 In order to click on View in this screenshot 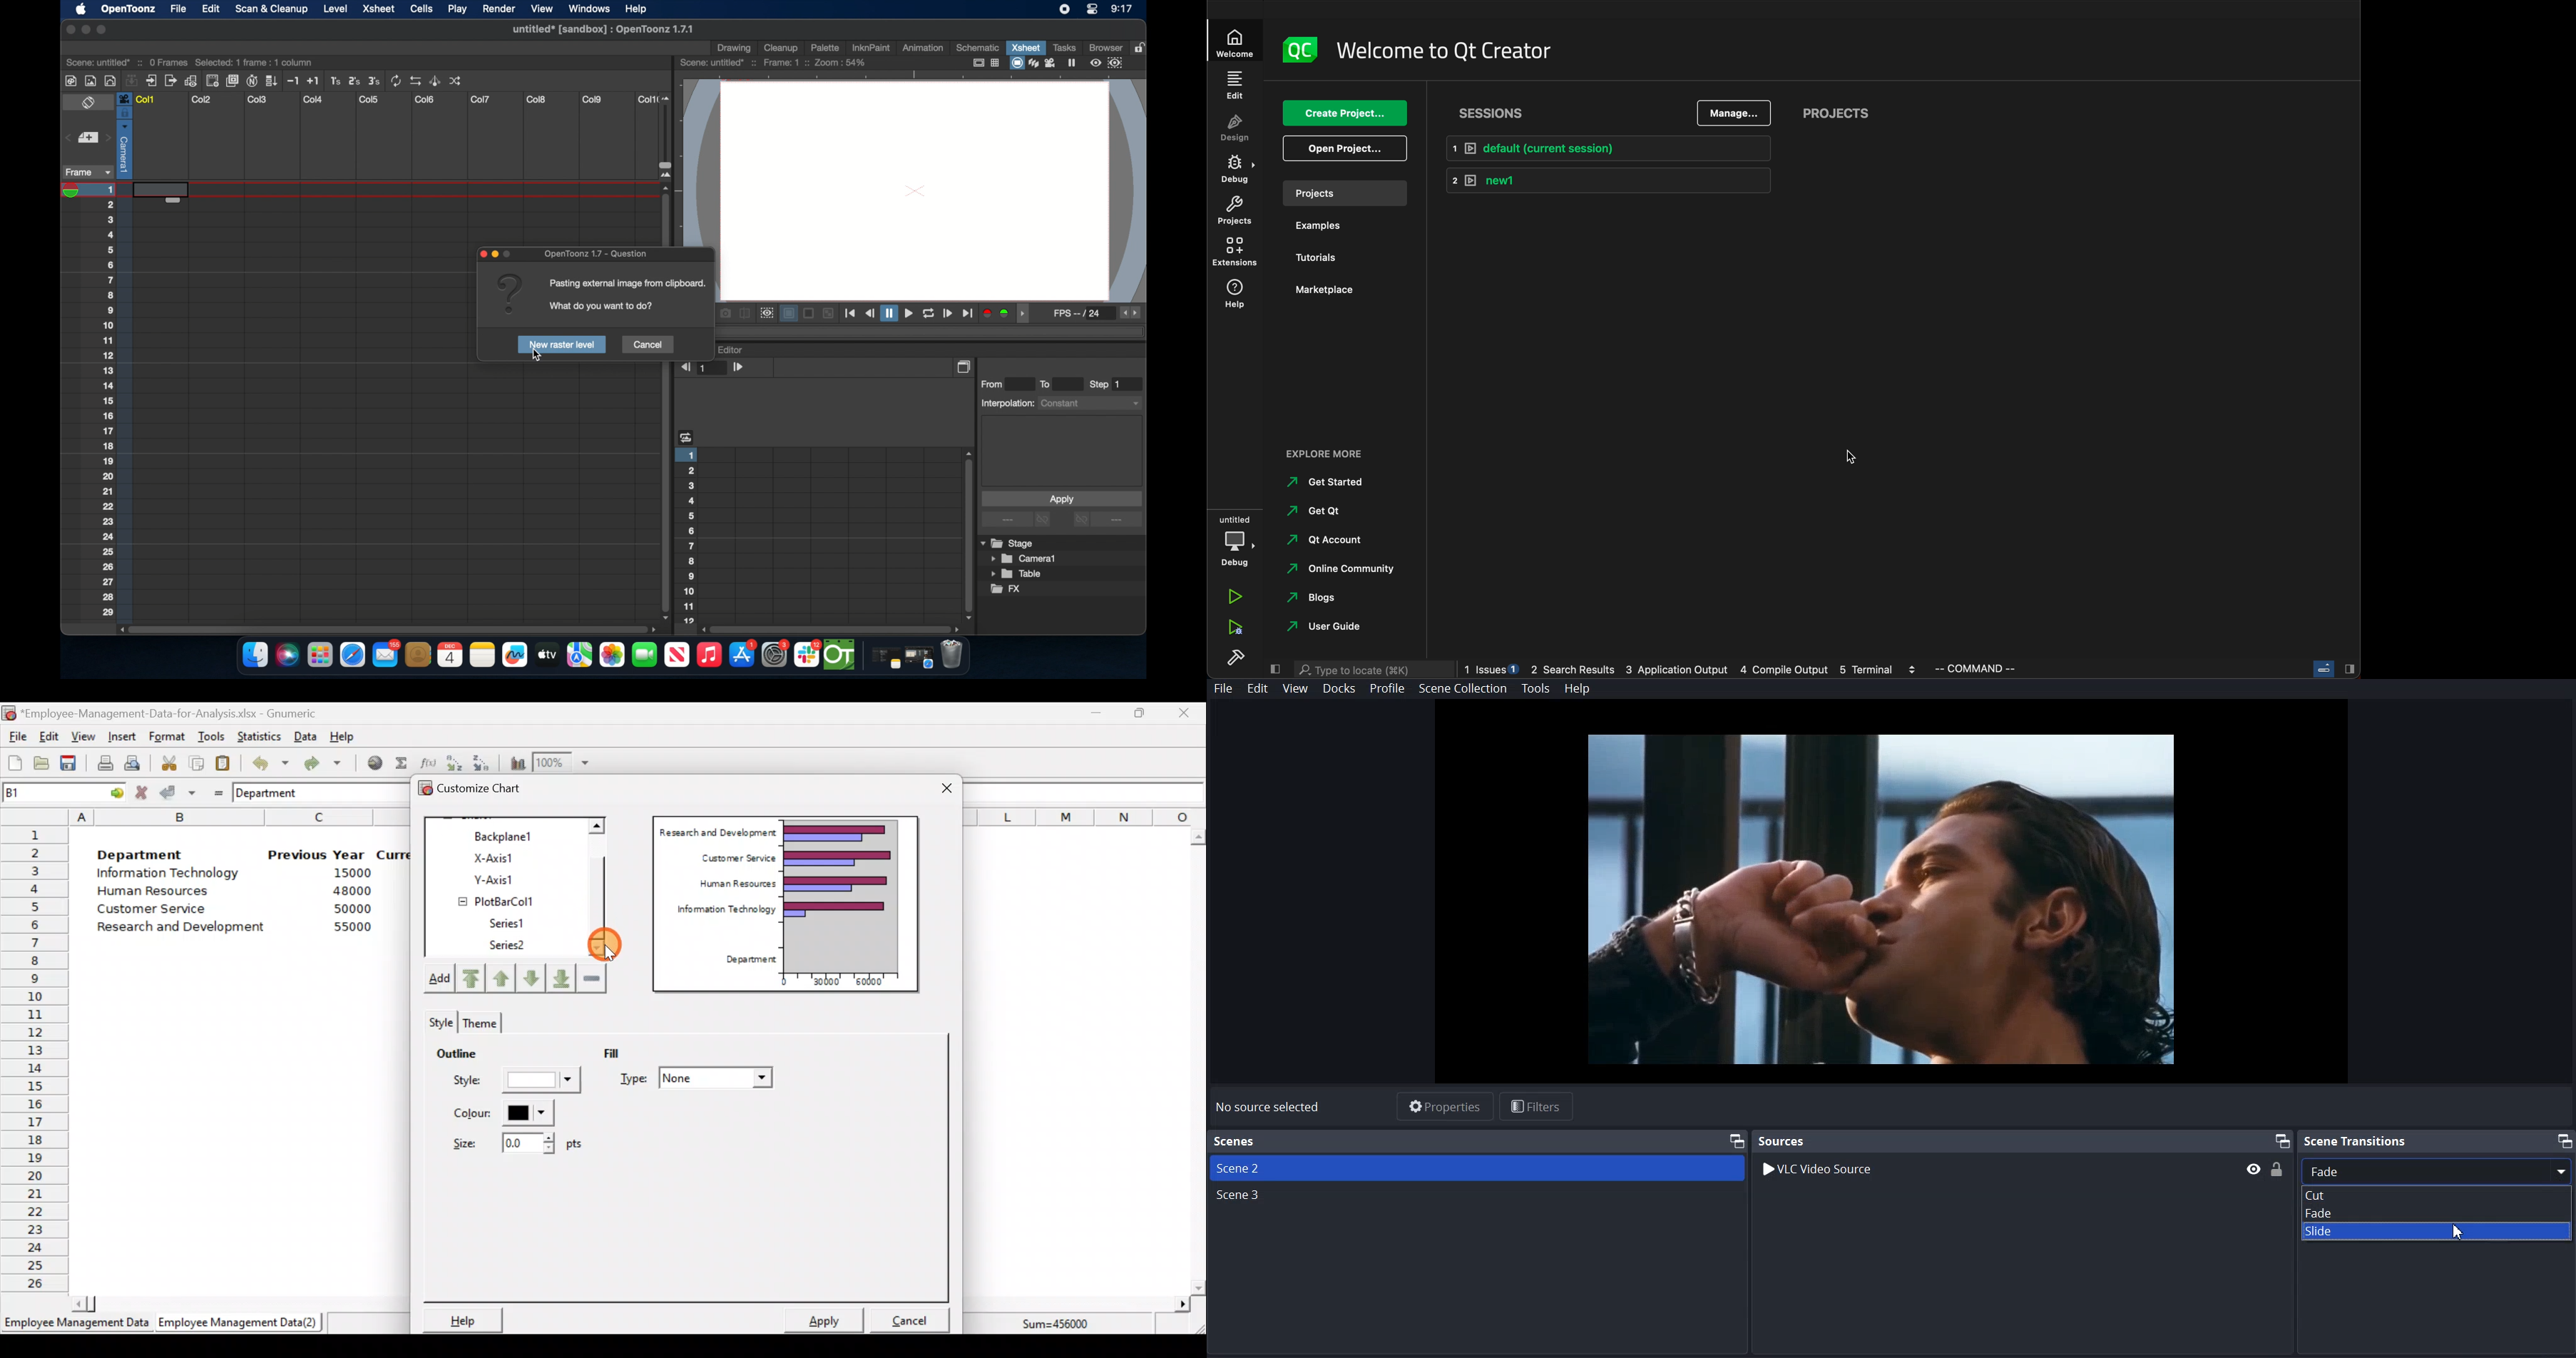, I will do `click(1294, 689)`.